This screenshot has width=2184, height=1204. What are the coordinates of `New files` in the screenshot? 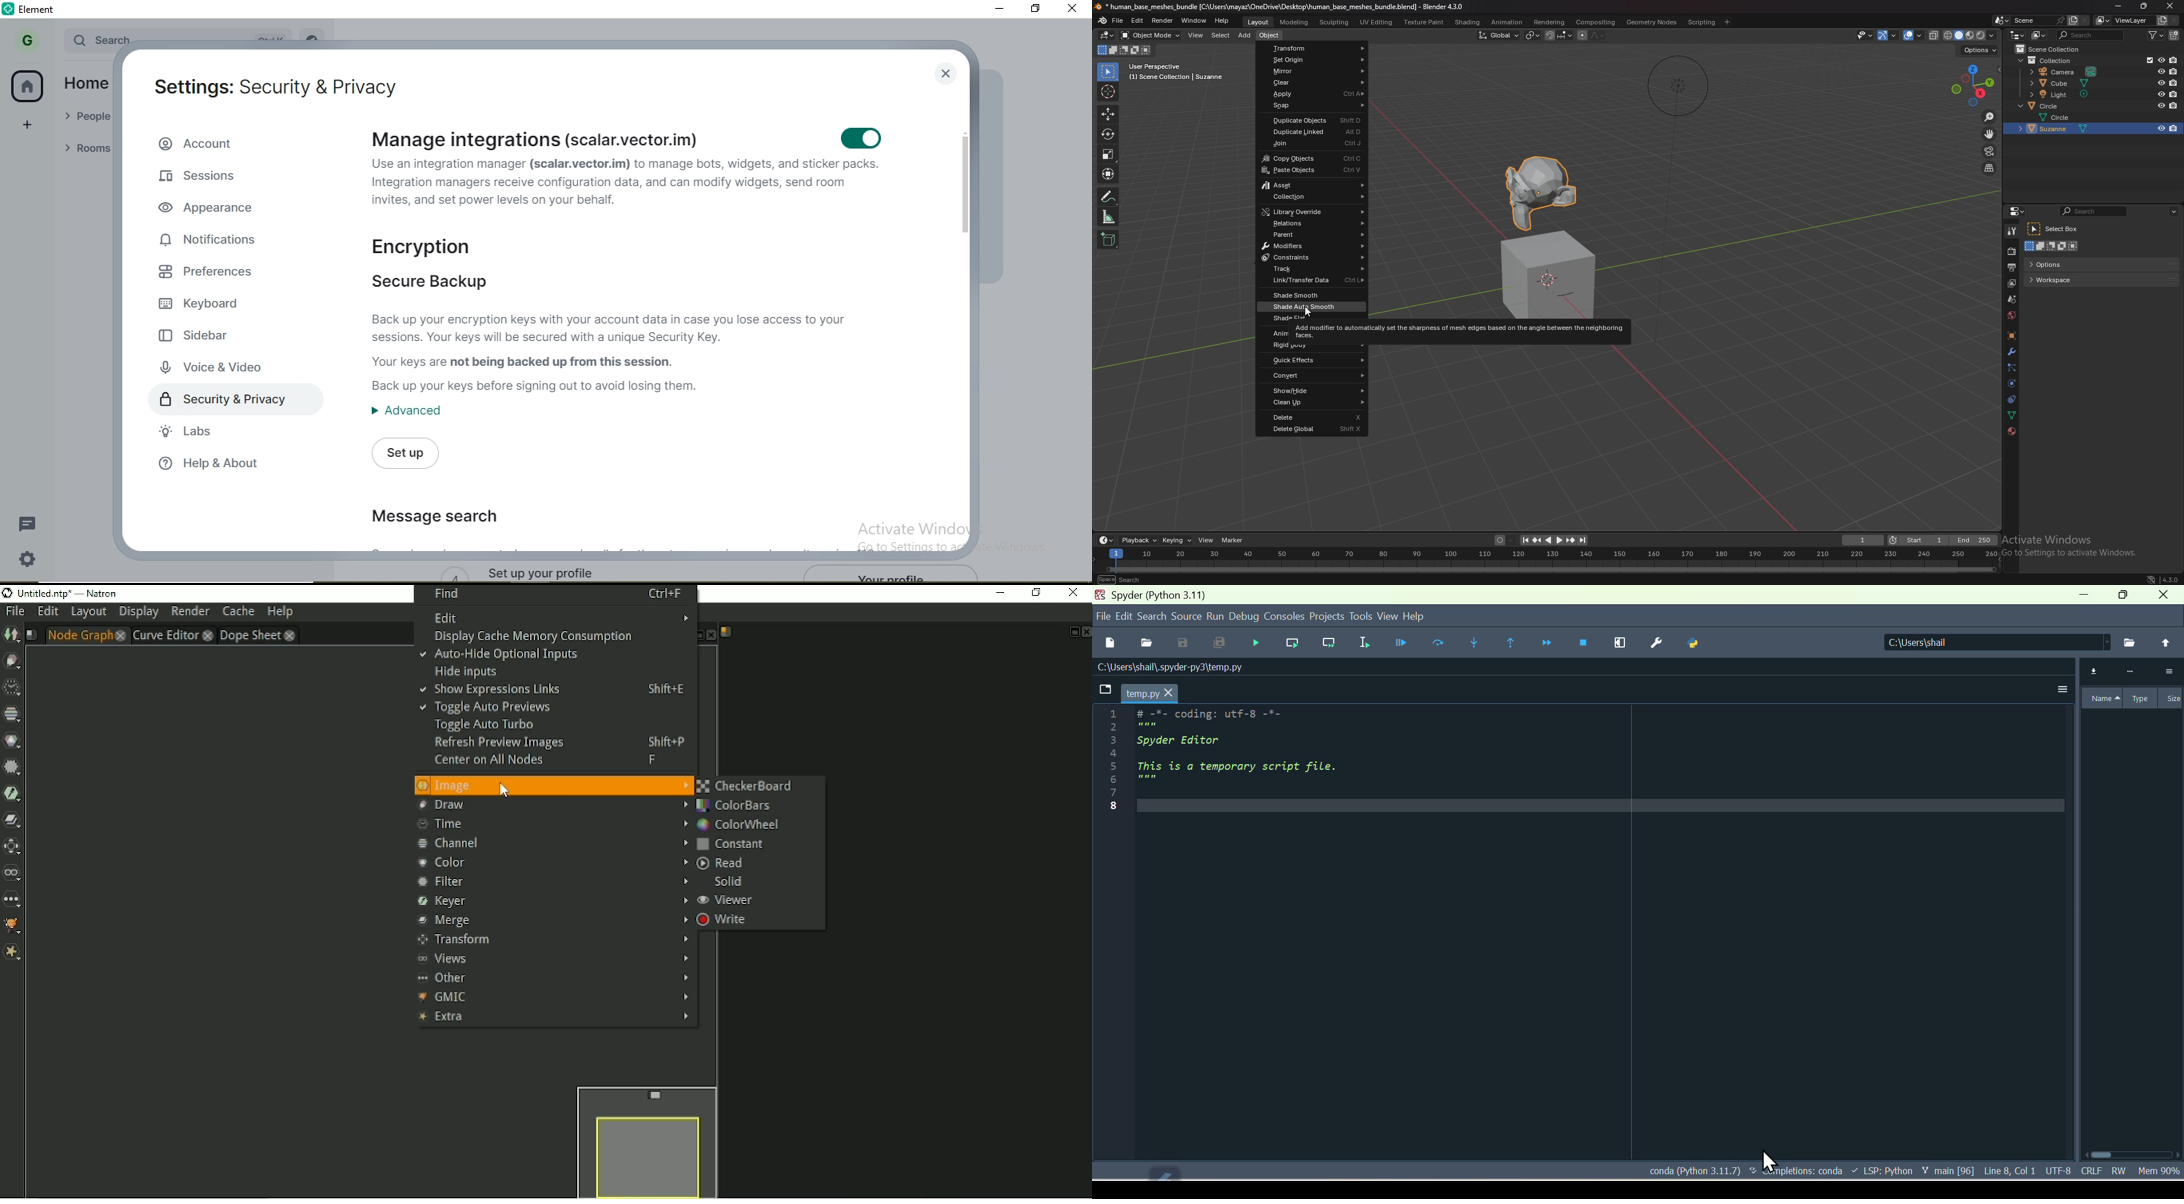 It's located at (1110, 641).